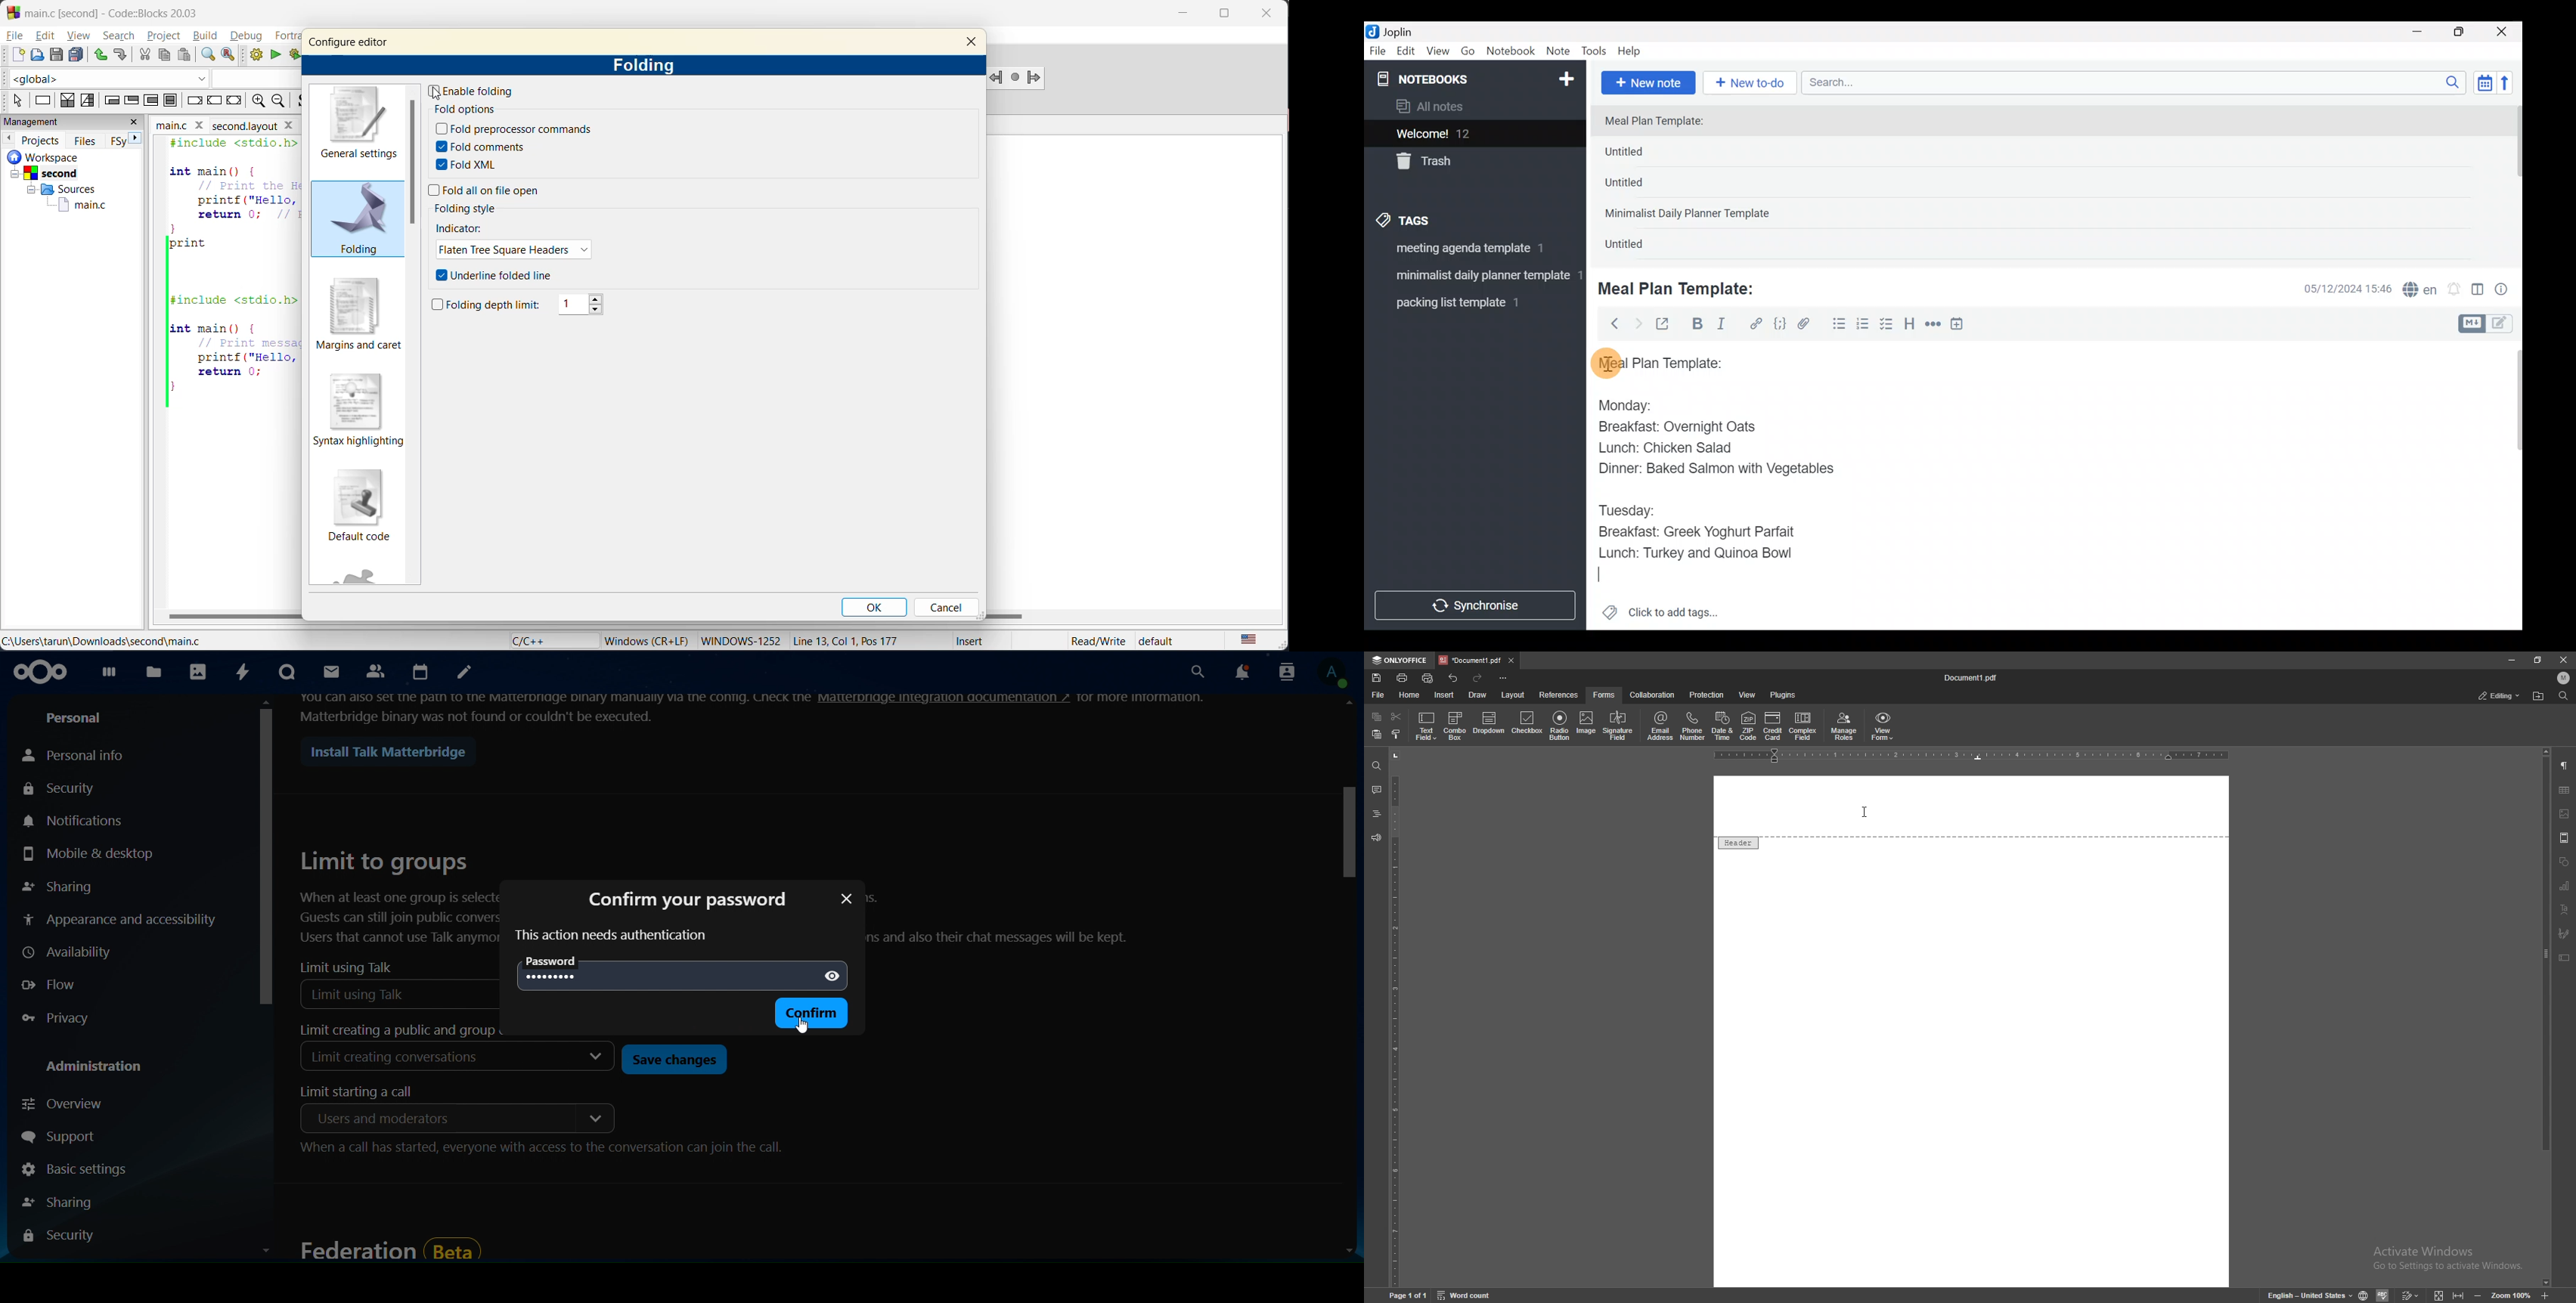 The image size is (2576, 1316). Describe the element at coordinates (1473, 135) in the screenshot. I see `Welcome!` at that location.